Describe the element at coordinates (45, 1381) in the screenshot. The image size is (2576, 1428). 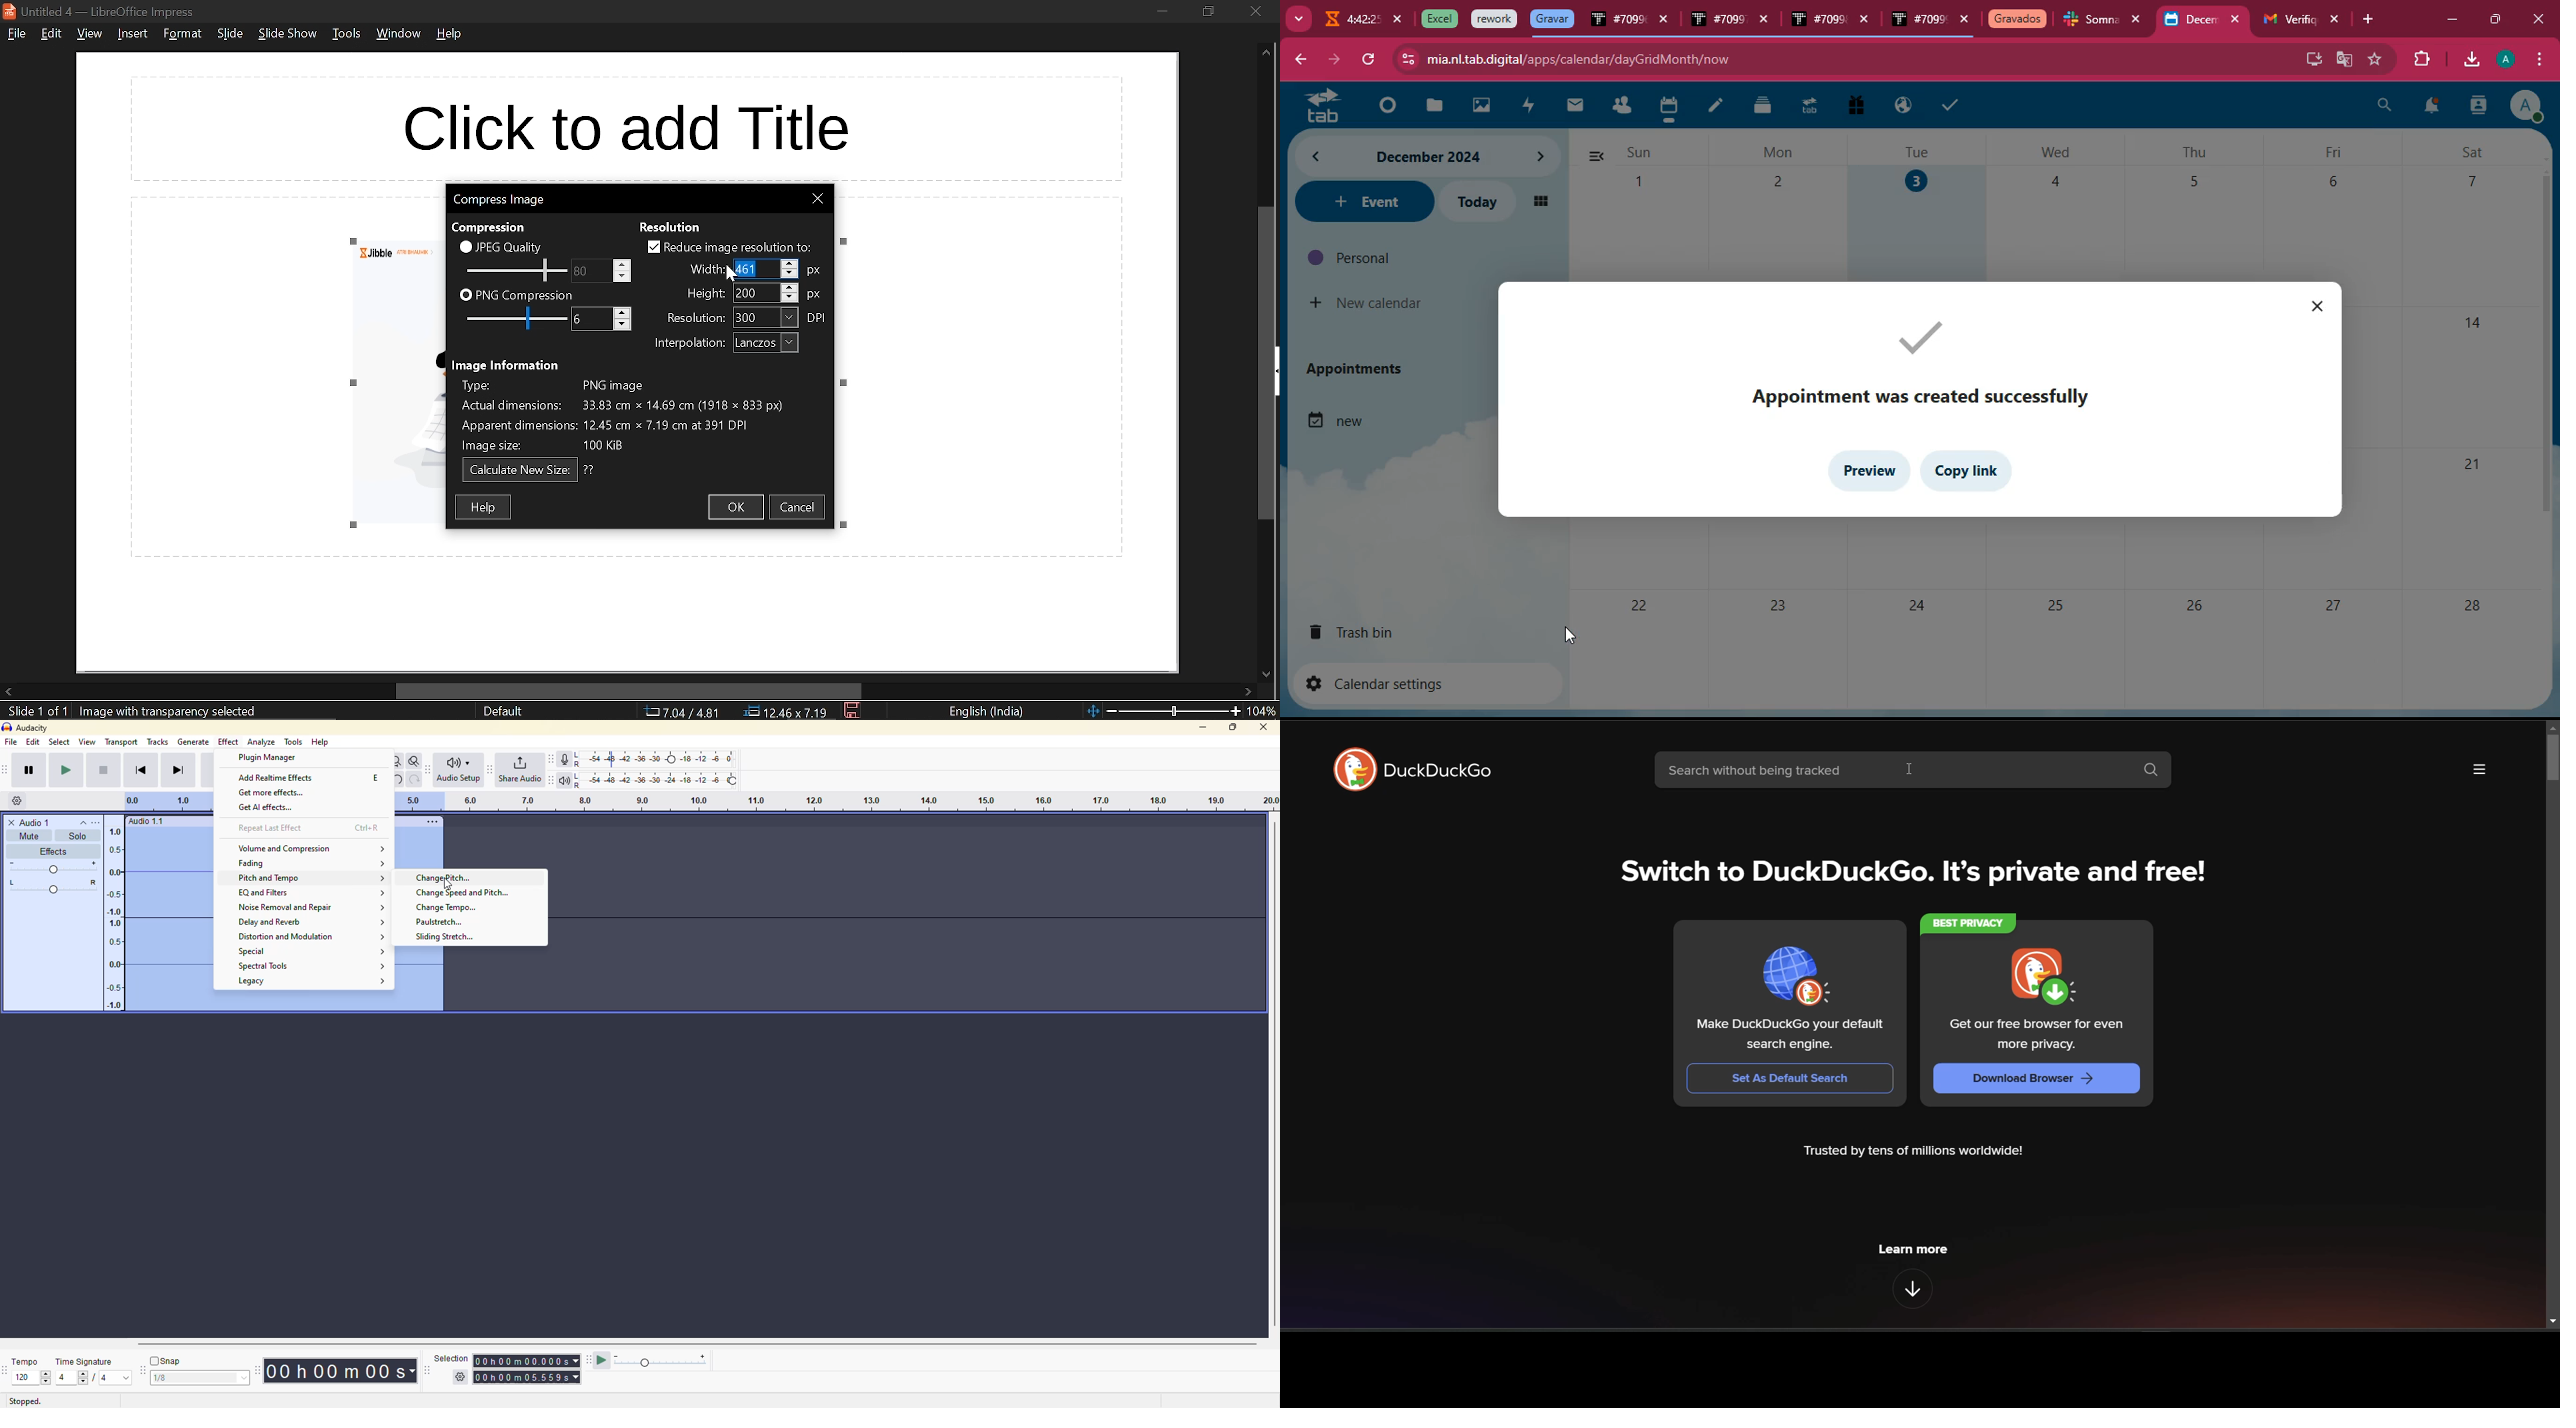
I see `down` at that location.